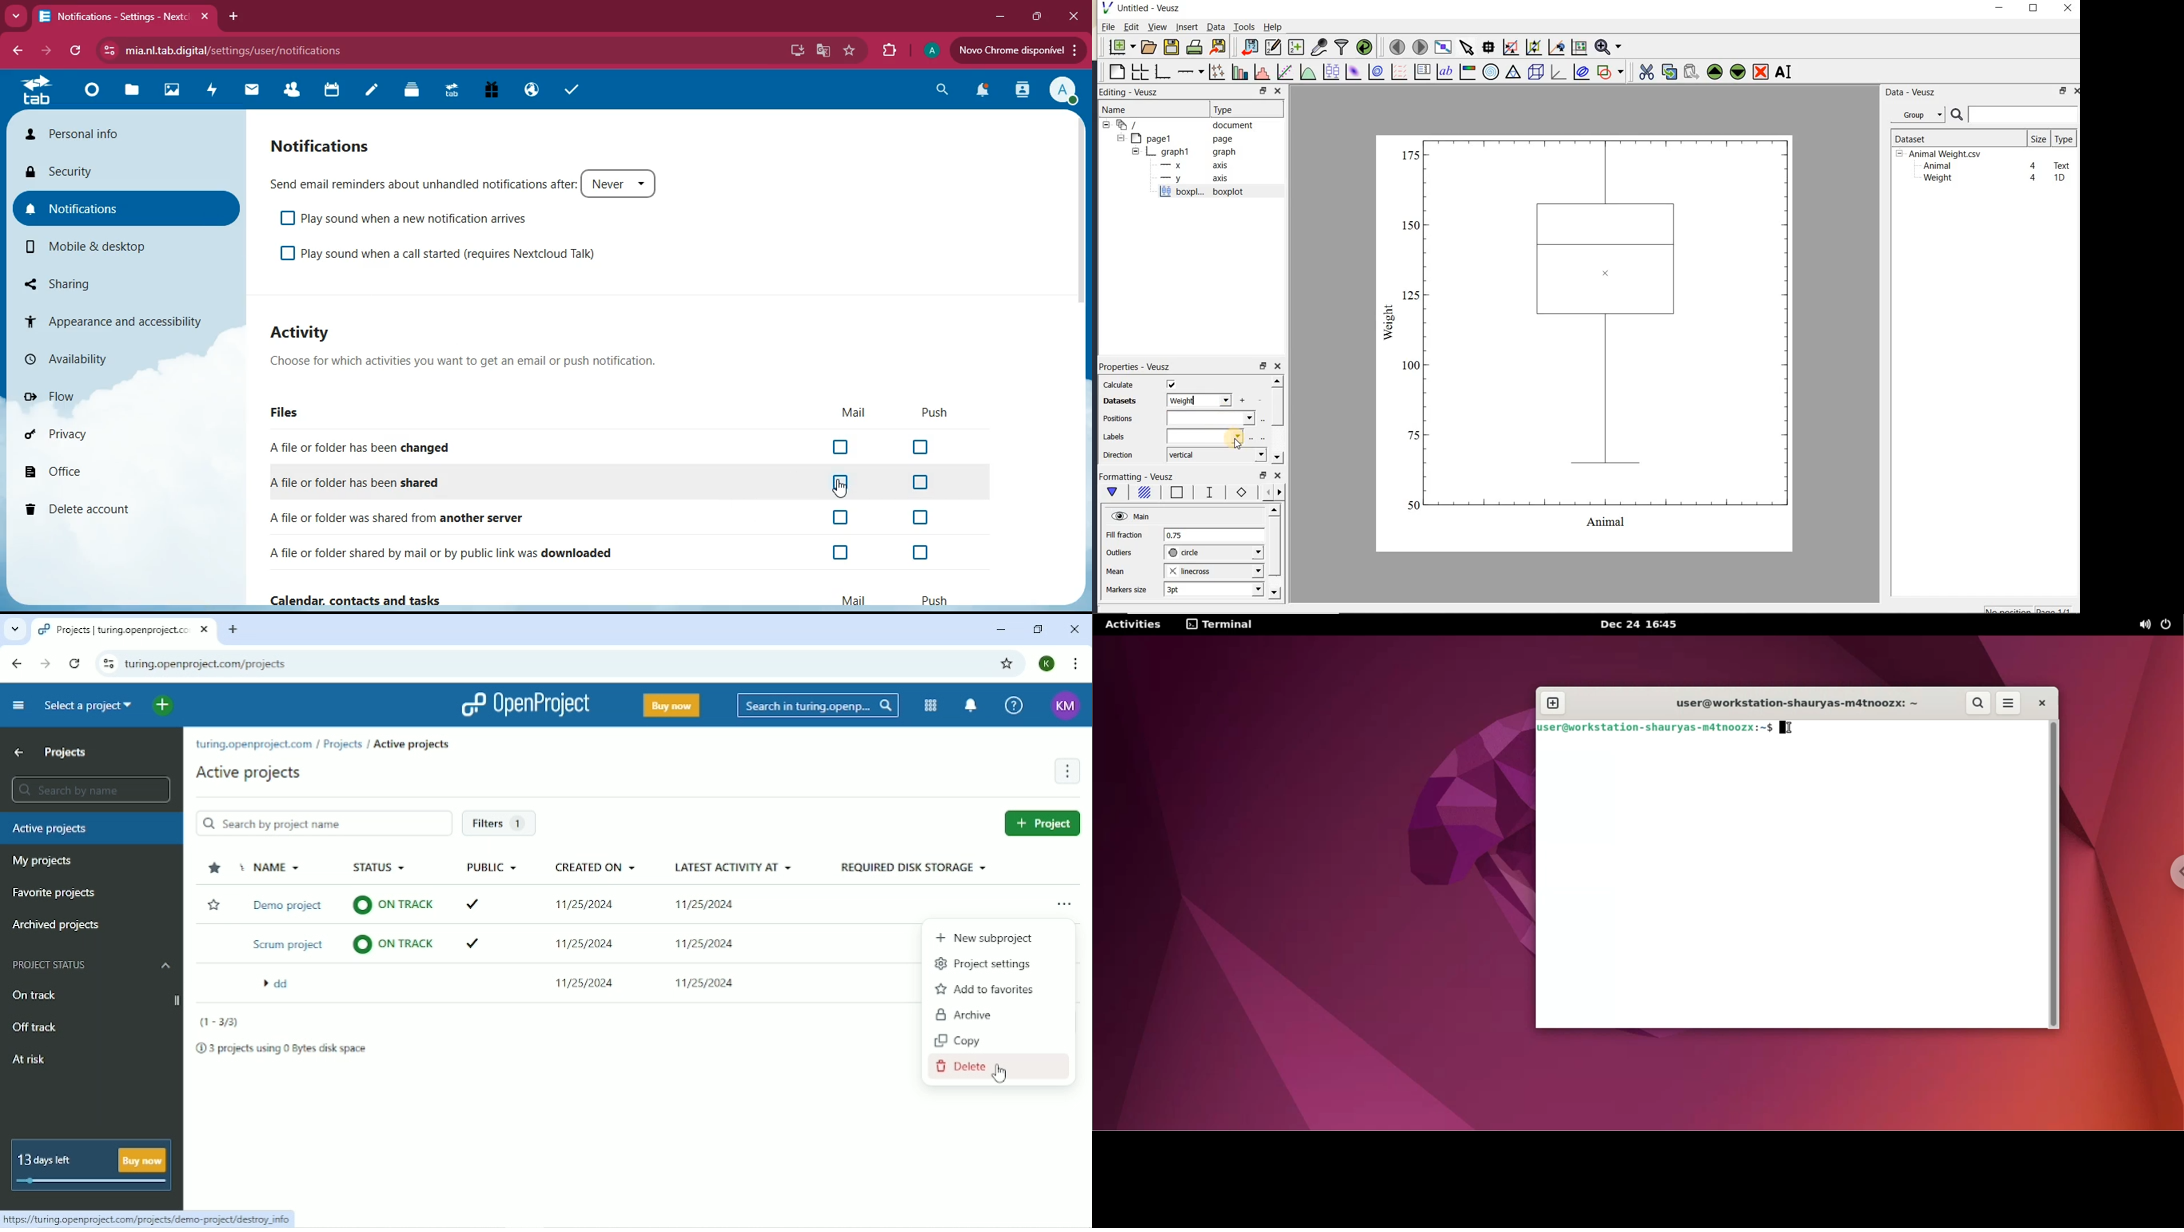  Describe the element at coordinates (839, 491) in the screenshot. I see `cursor` at that location.